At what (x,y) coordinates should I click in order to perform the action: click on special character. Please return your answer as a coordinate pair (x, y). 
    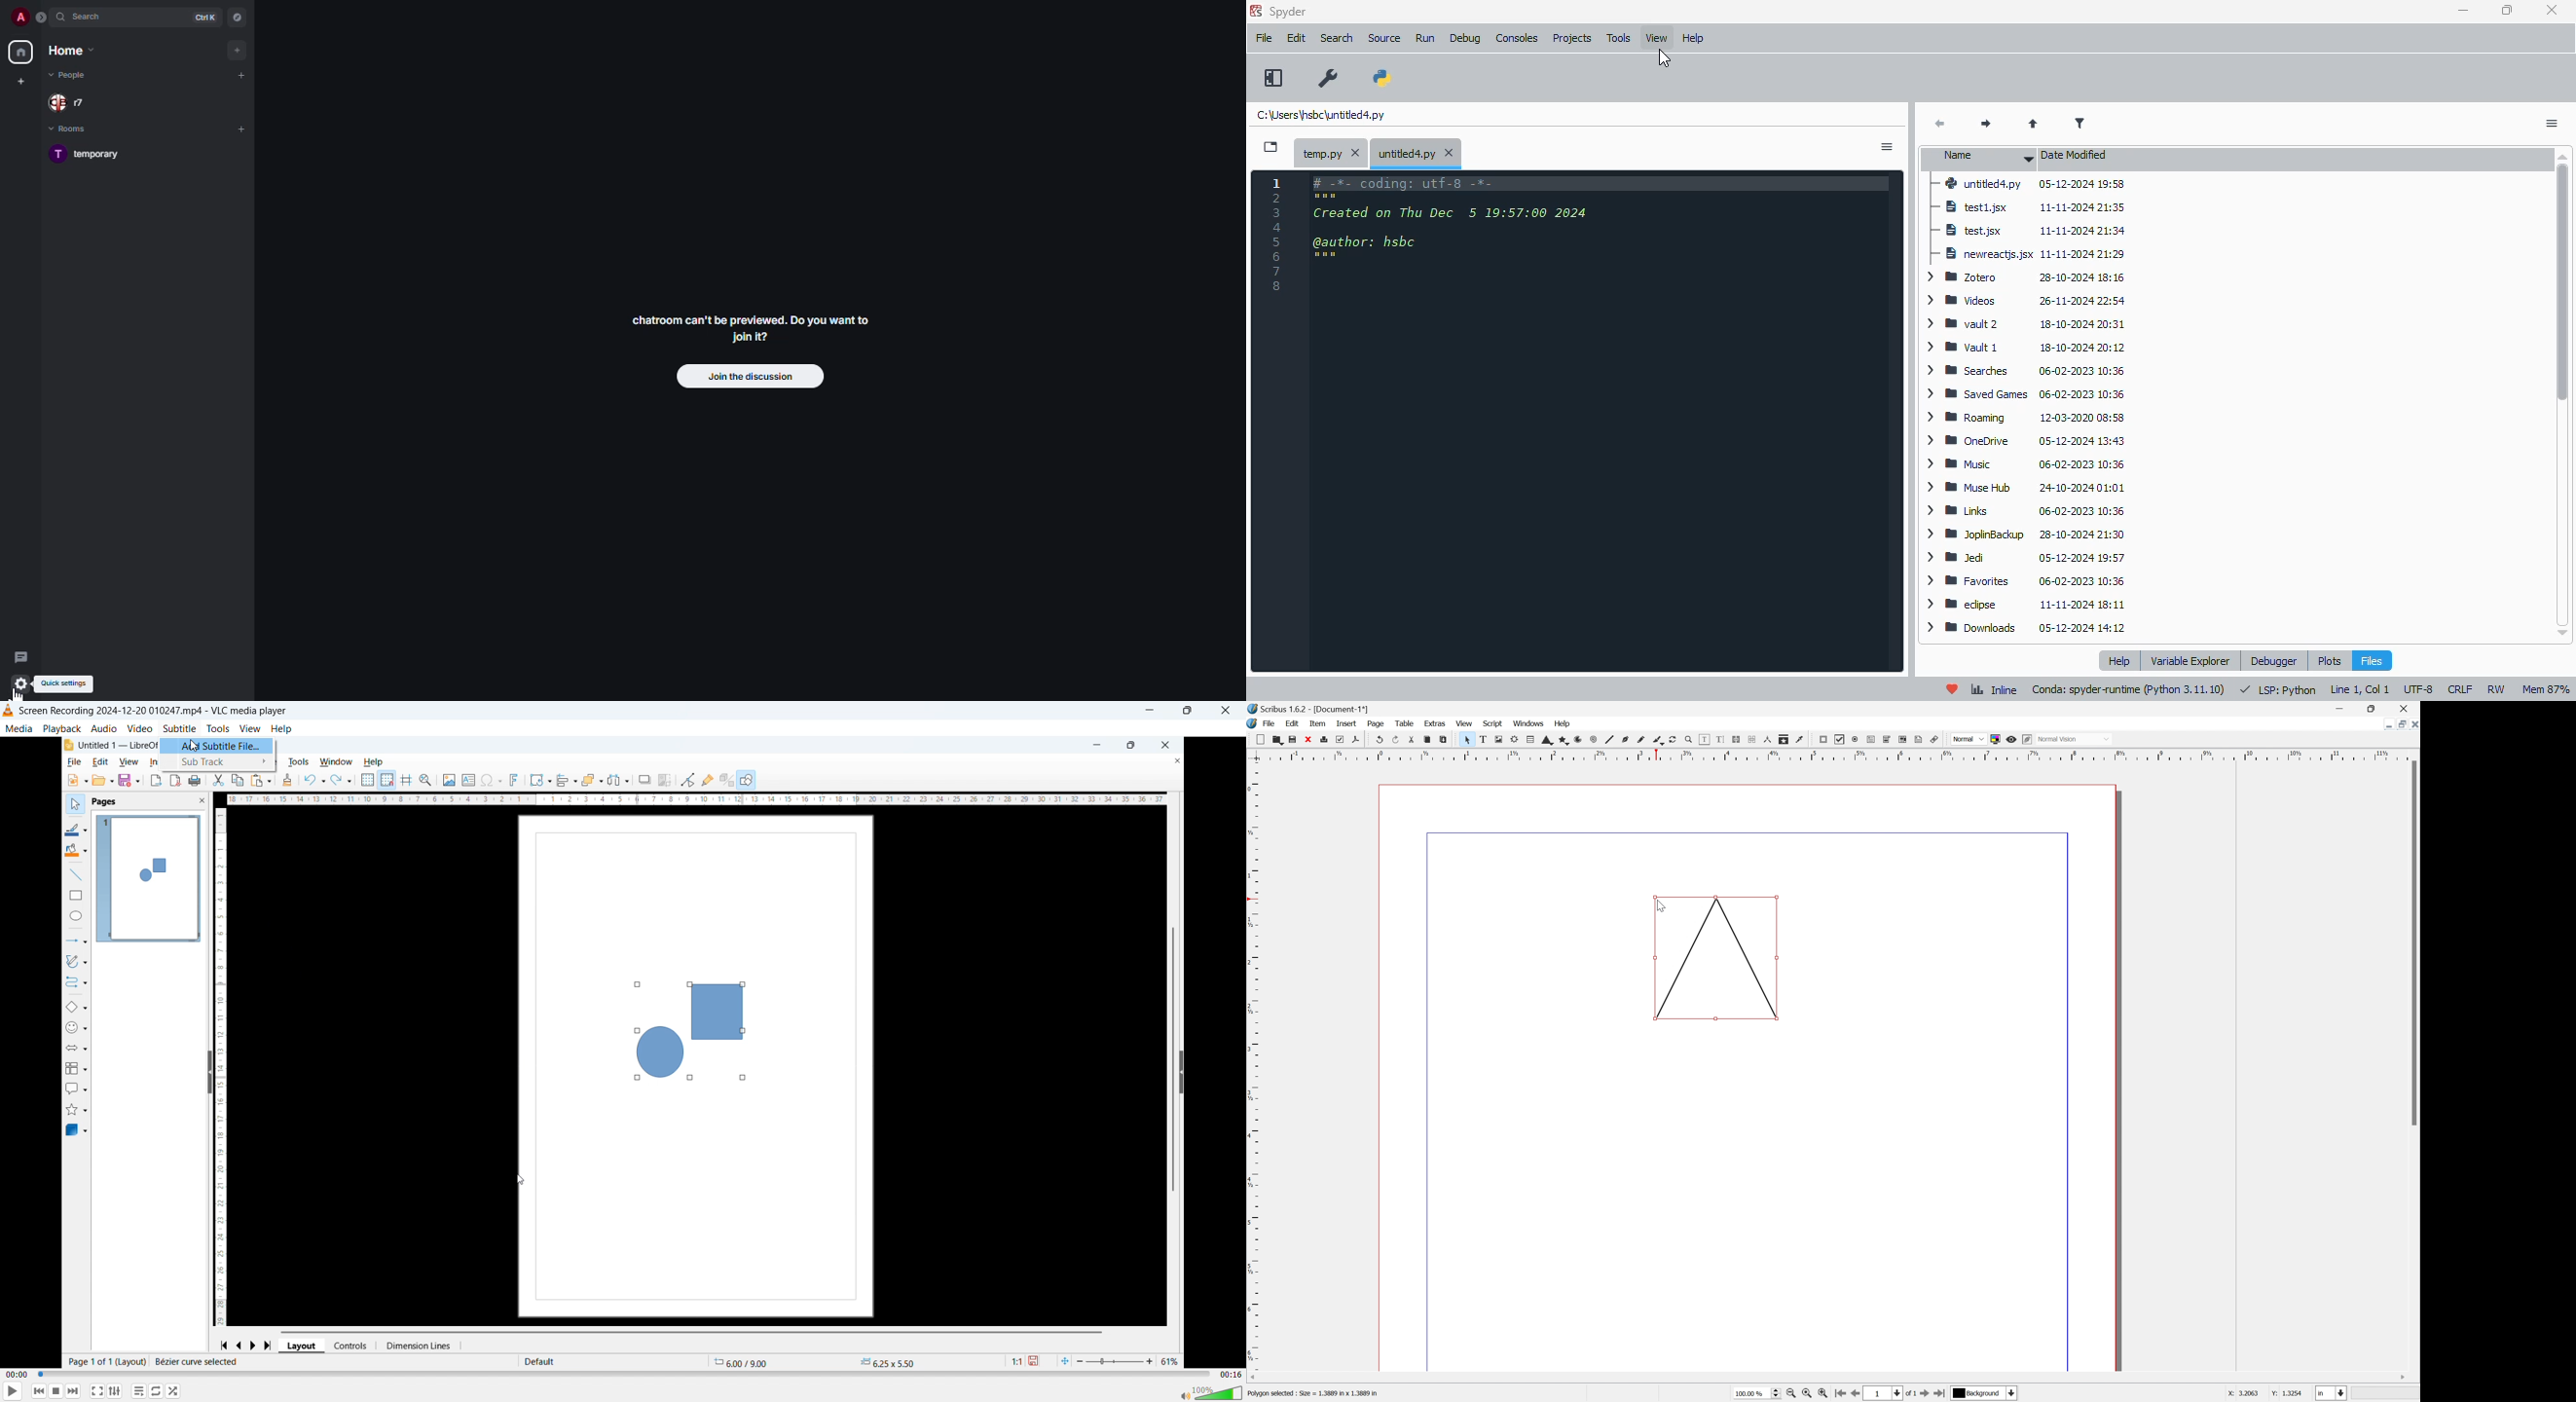
    Looking at the image, I should click on (492, 780).